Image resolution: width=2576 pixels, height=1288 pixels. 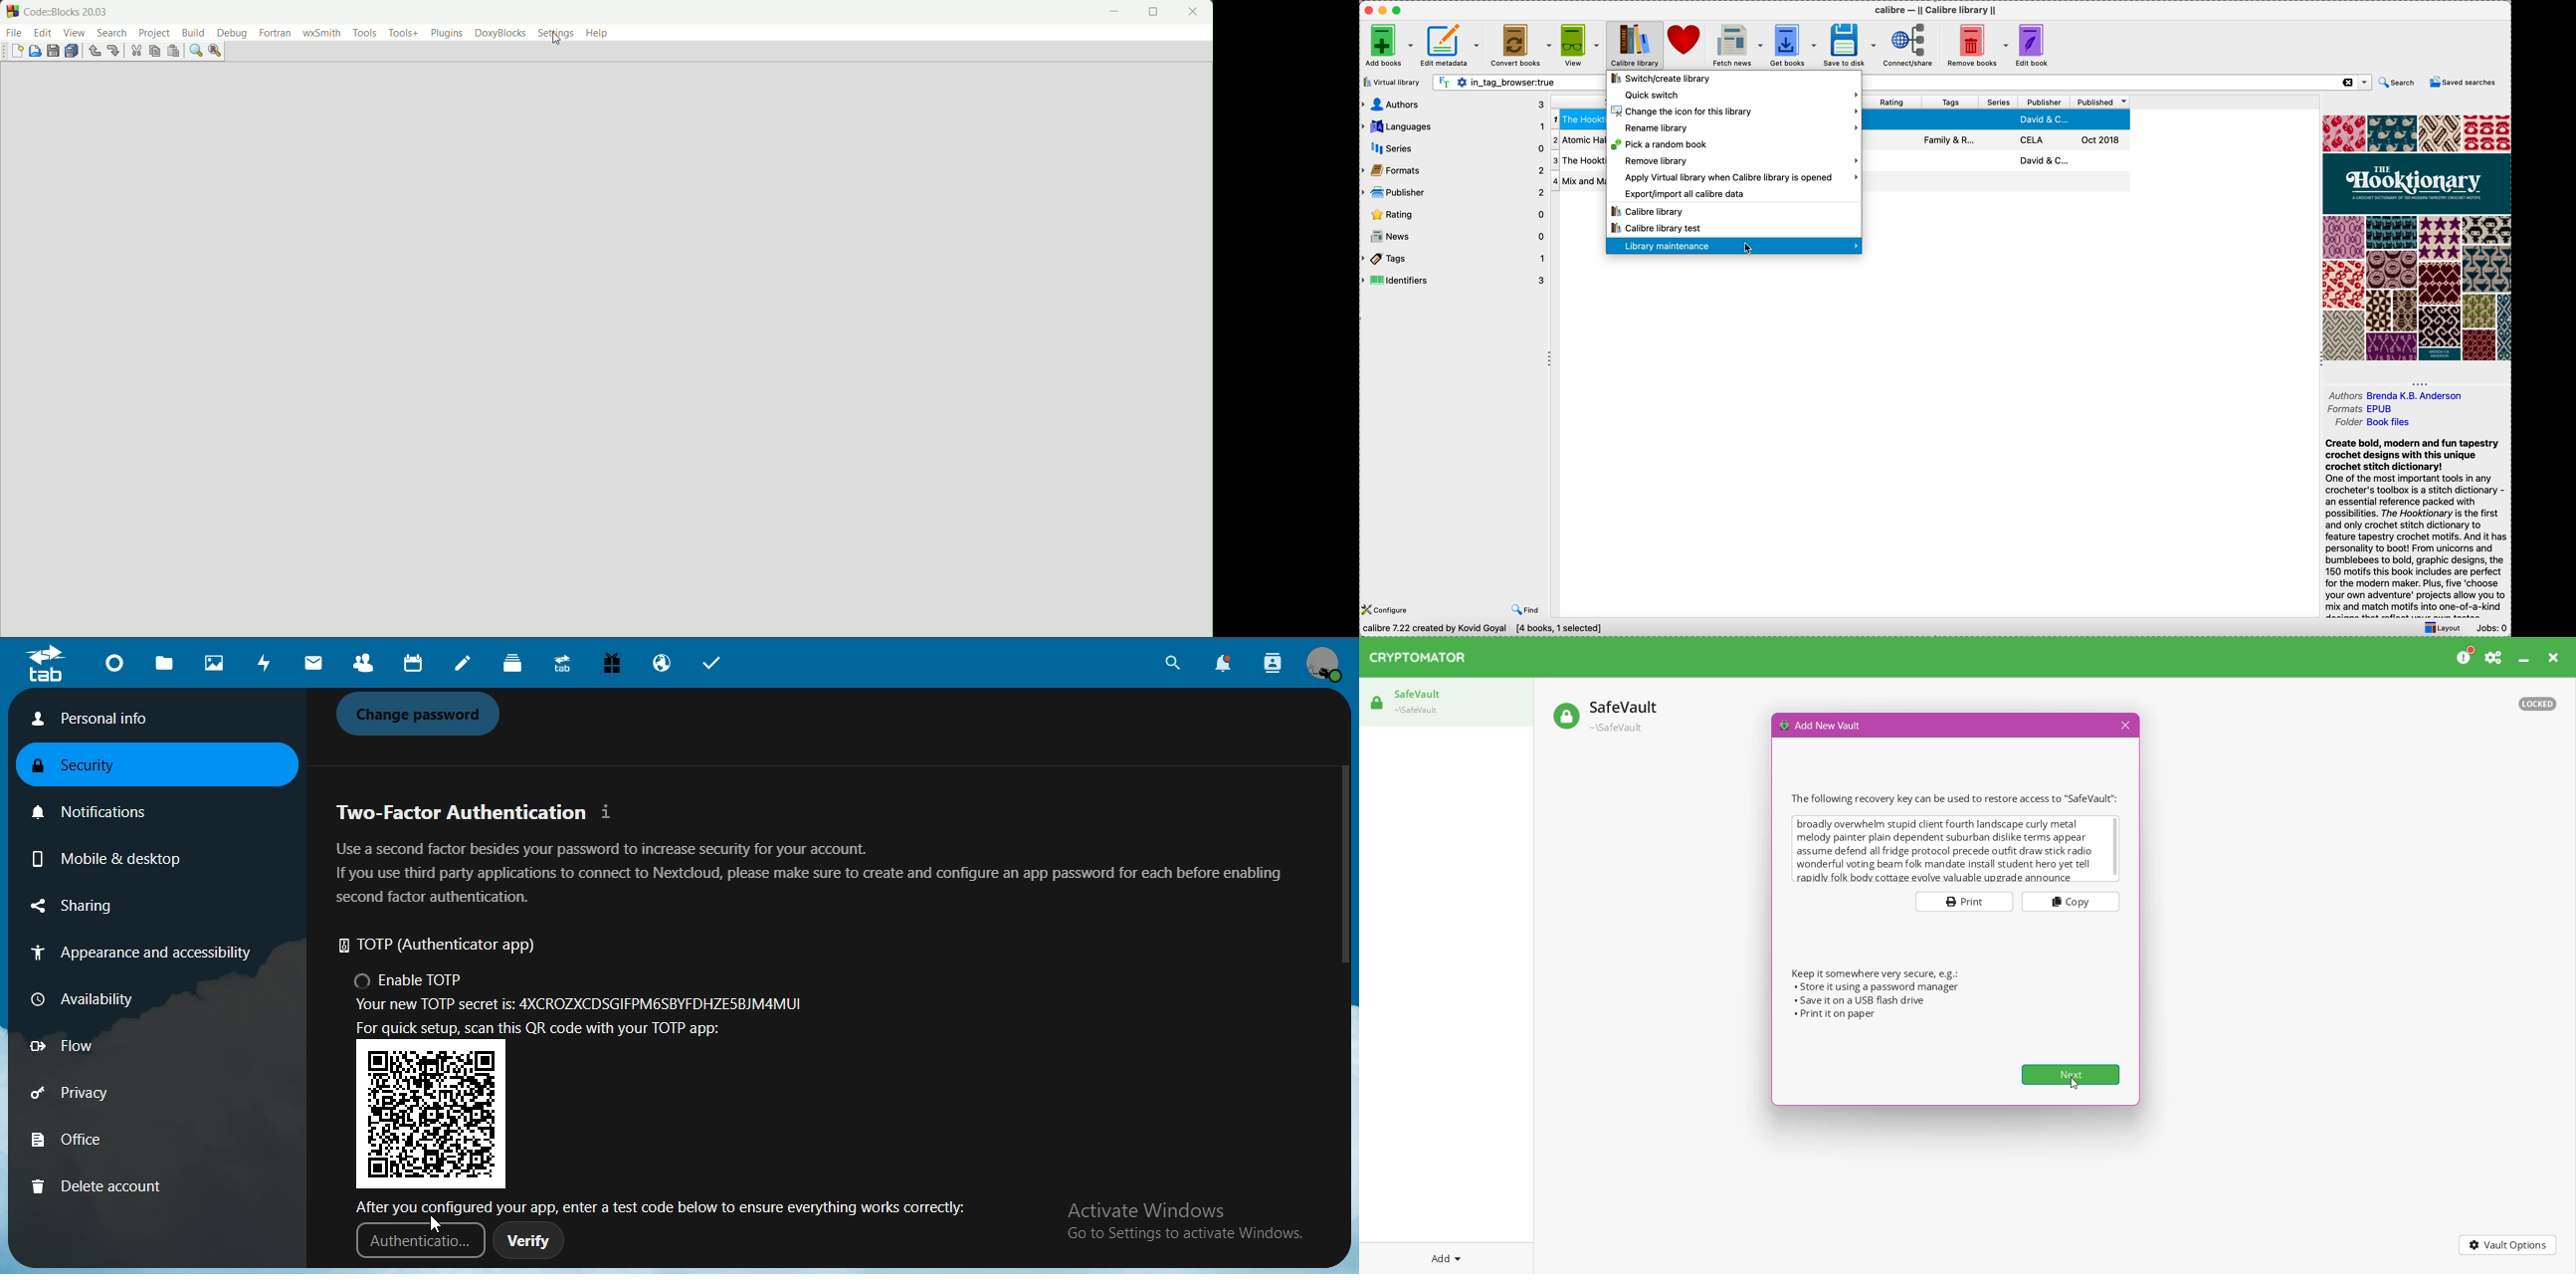 I want to click on rating, so click(x=1894, y=102).